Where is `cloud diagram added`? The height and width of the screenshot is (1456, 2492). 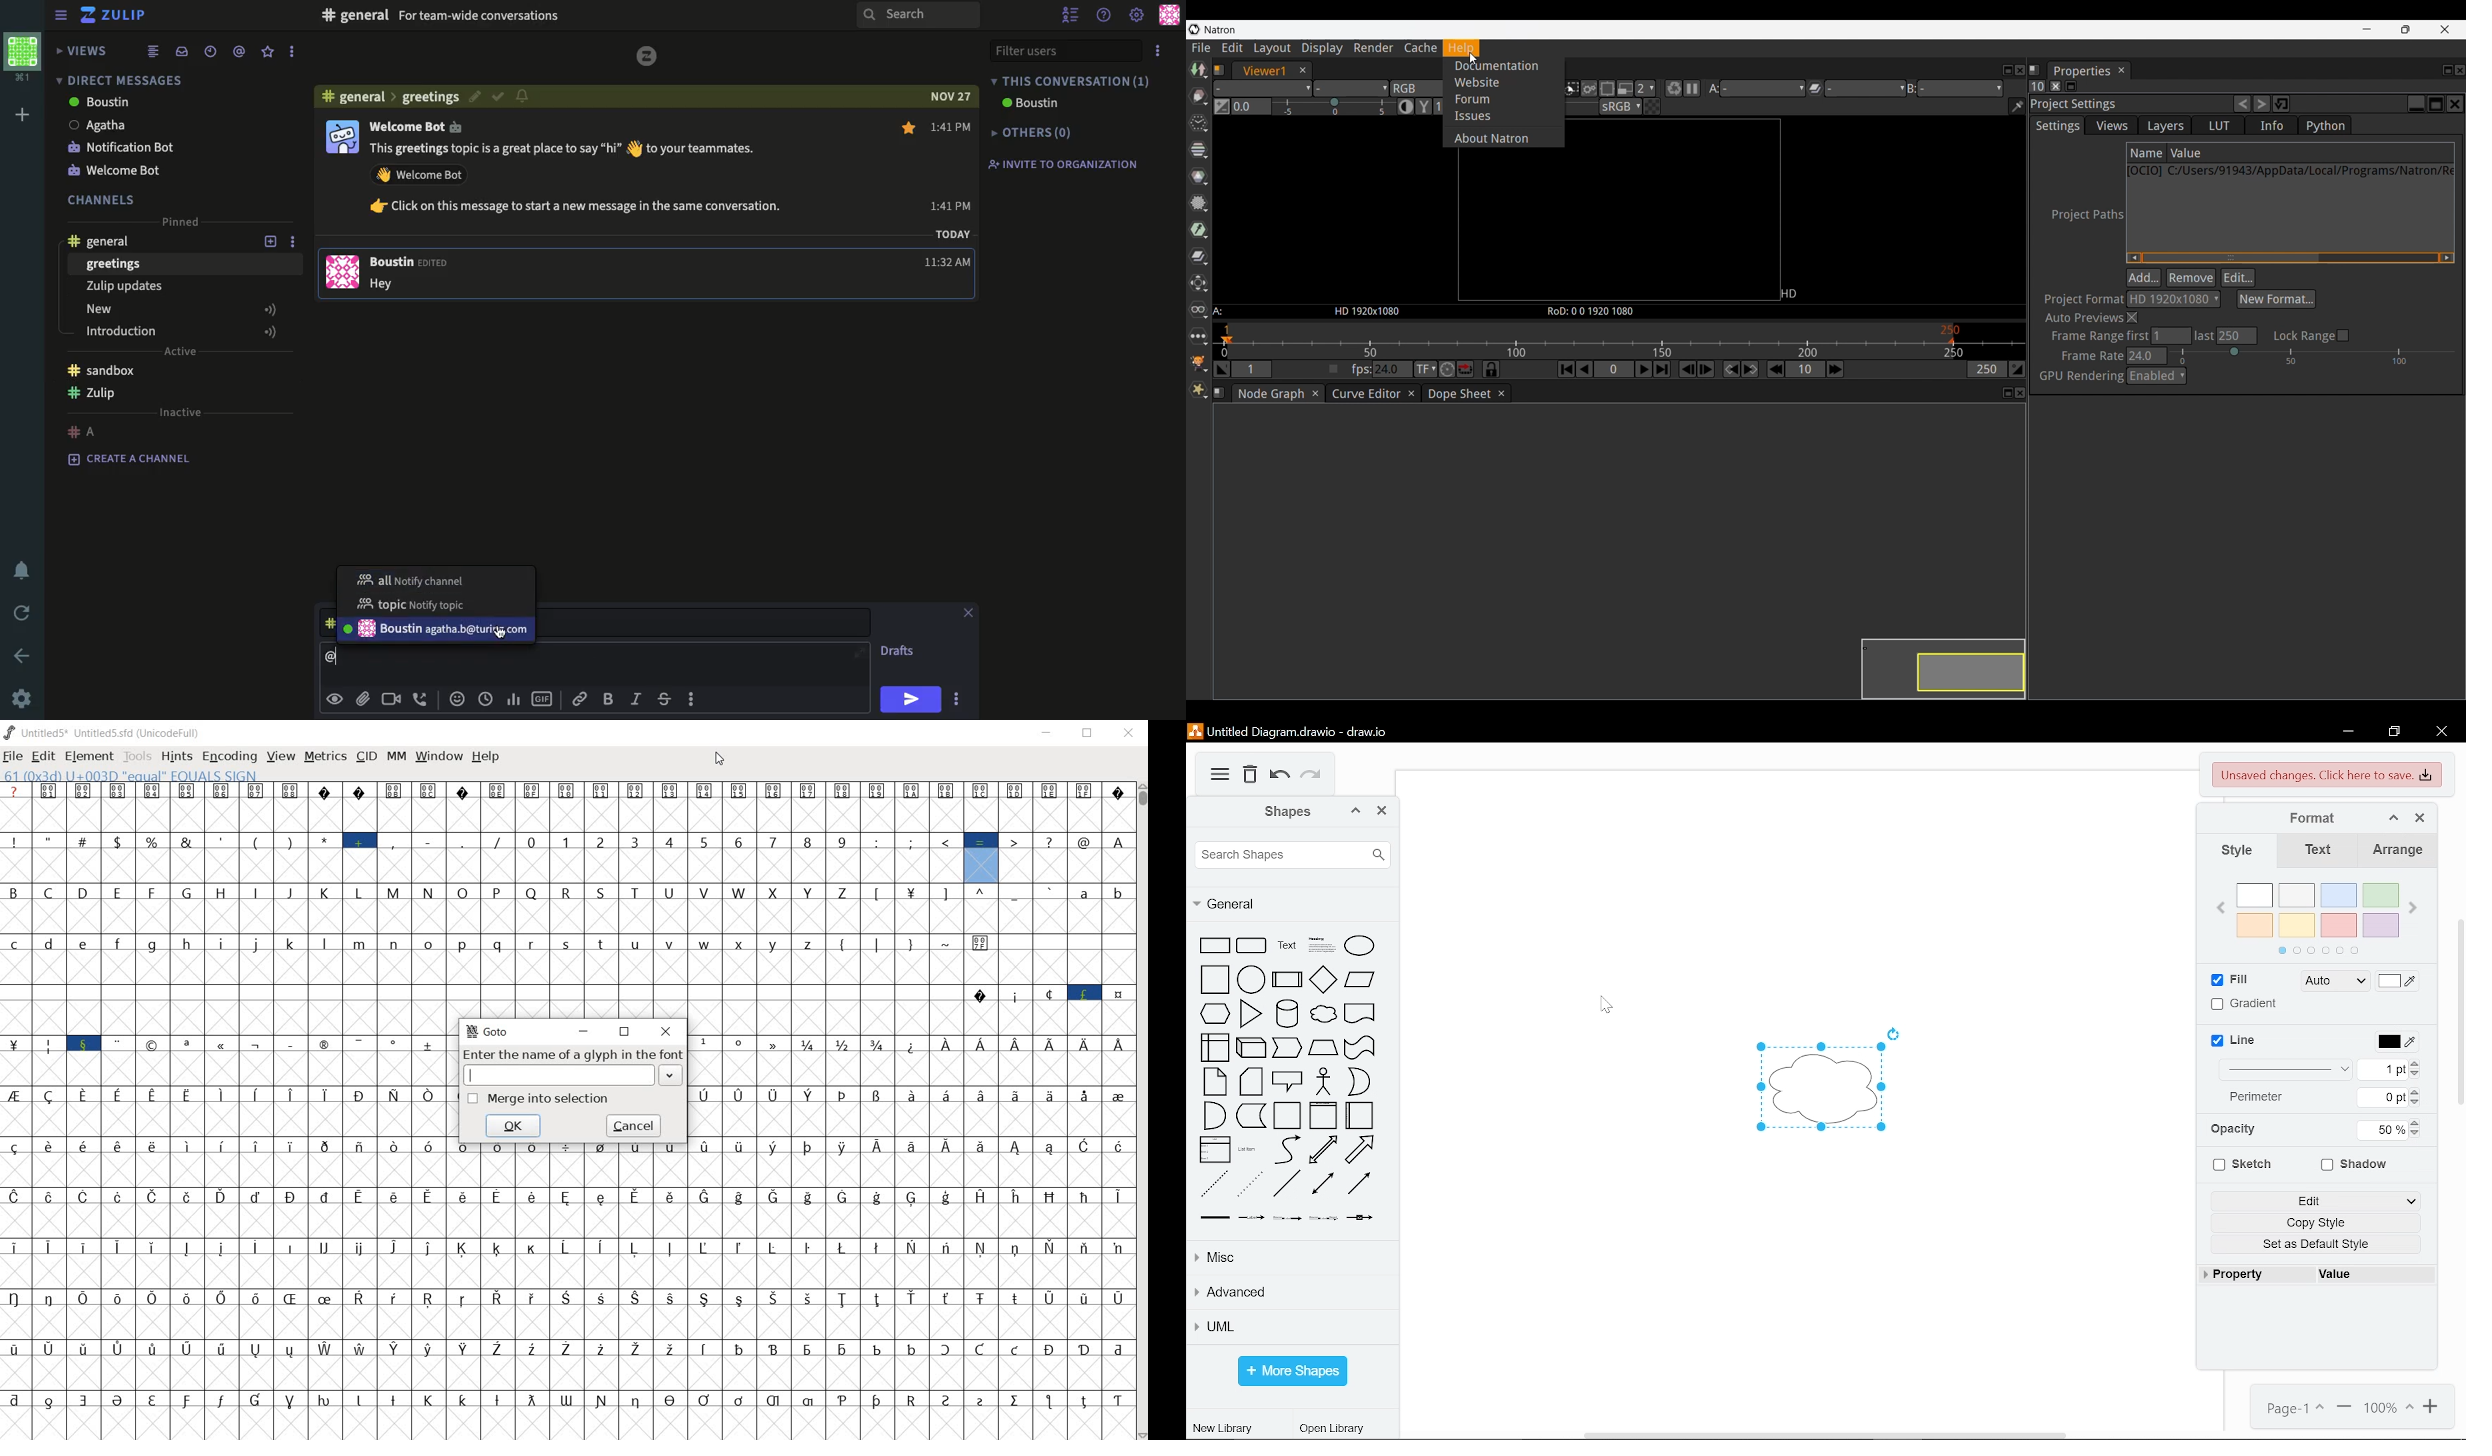
cloud diagram added is located at coordinates (1820, 1087).